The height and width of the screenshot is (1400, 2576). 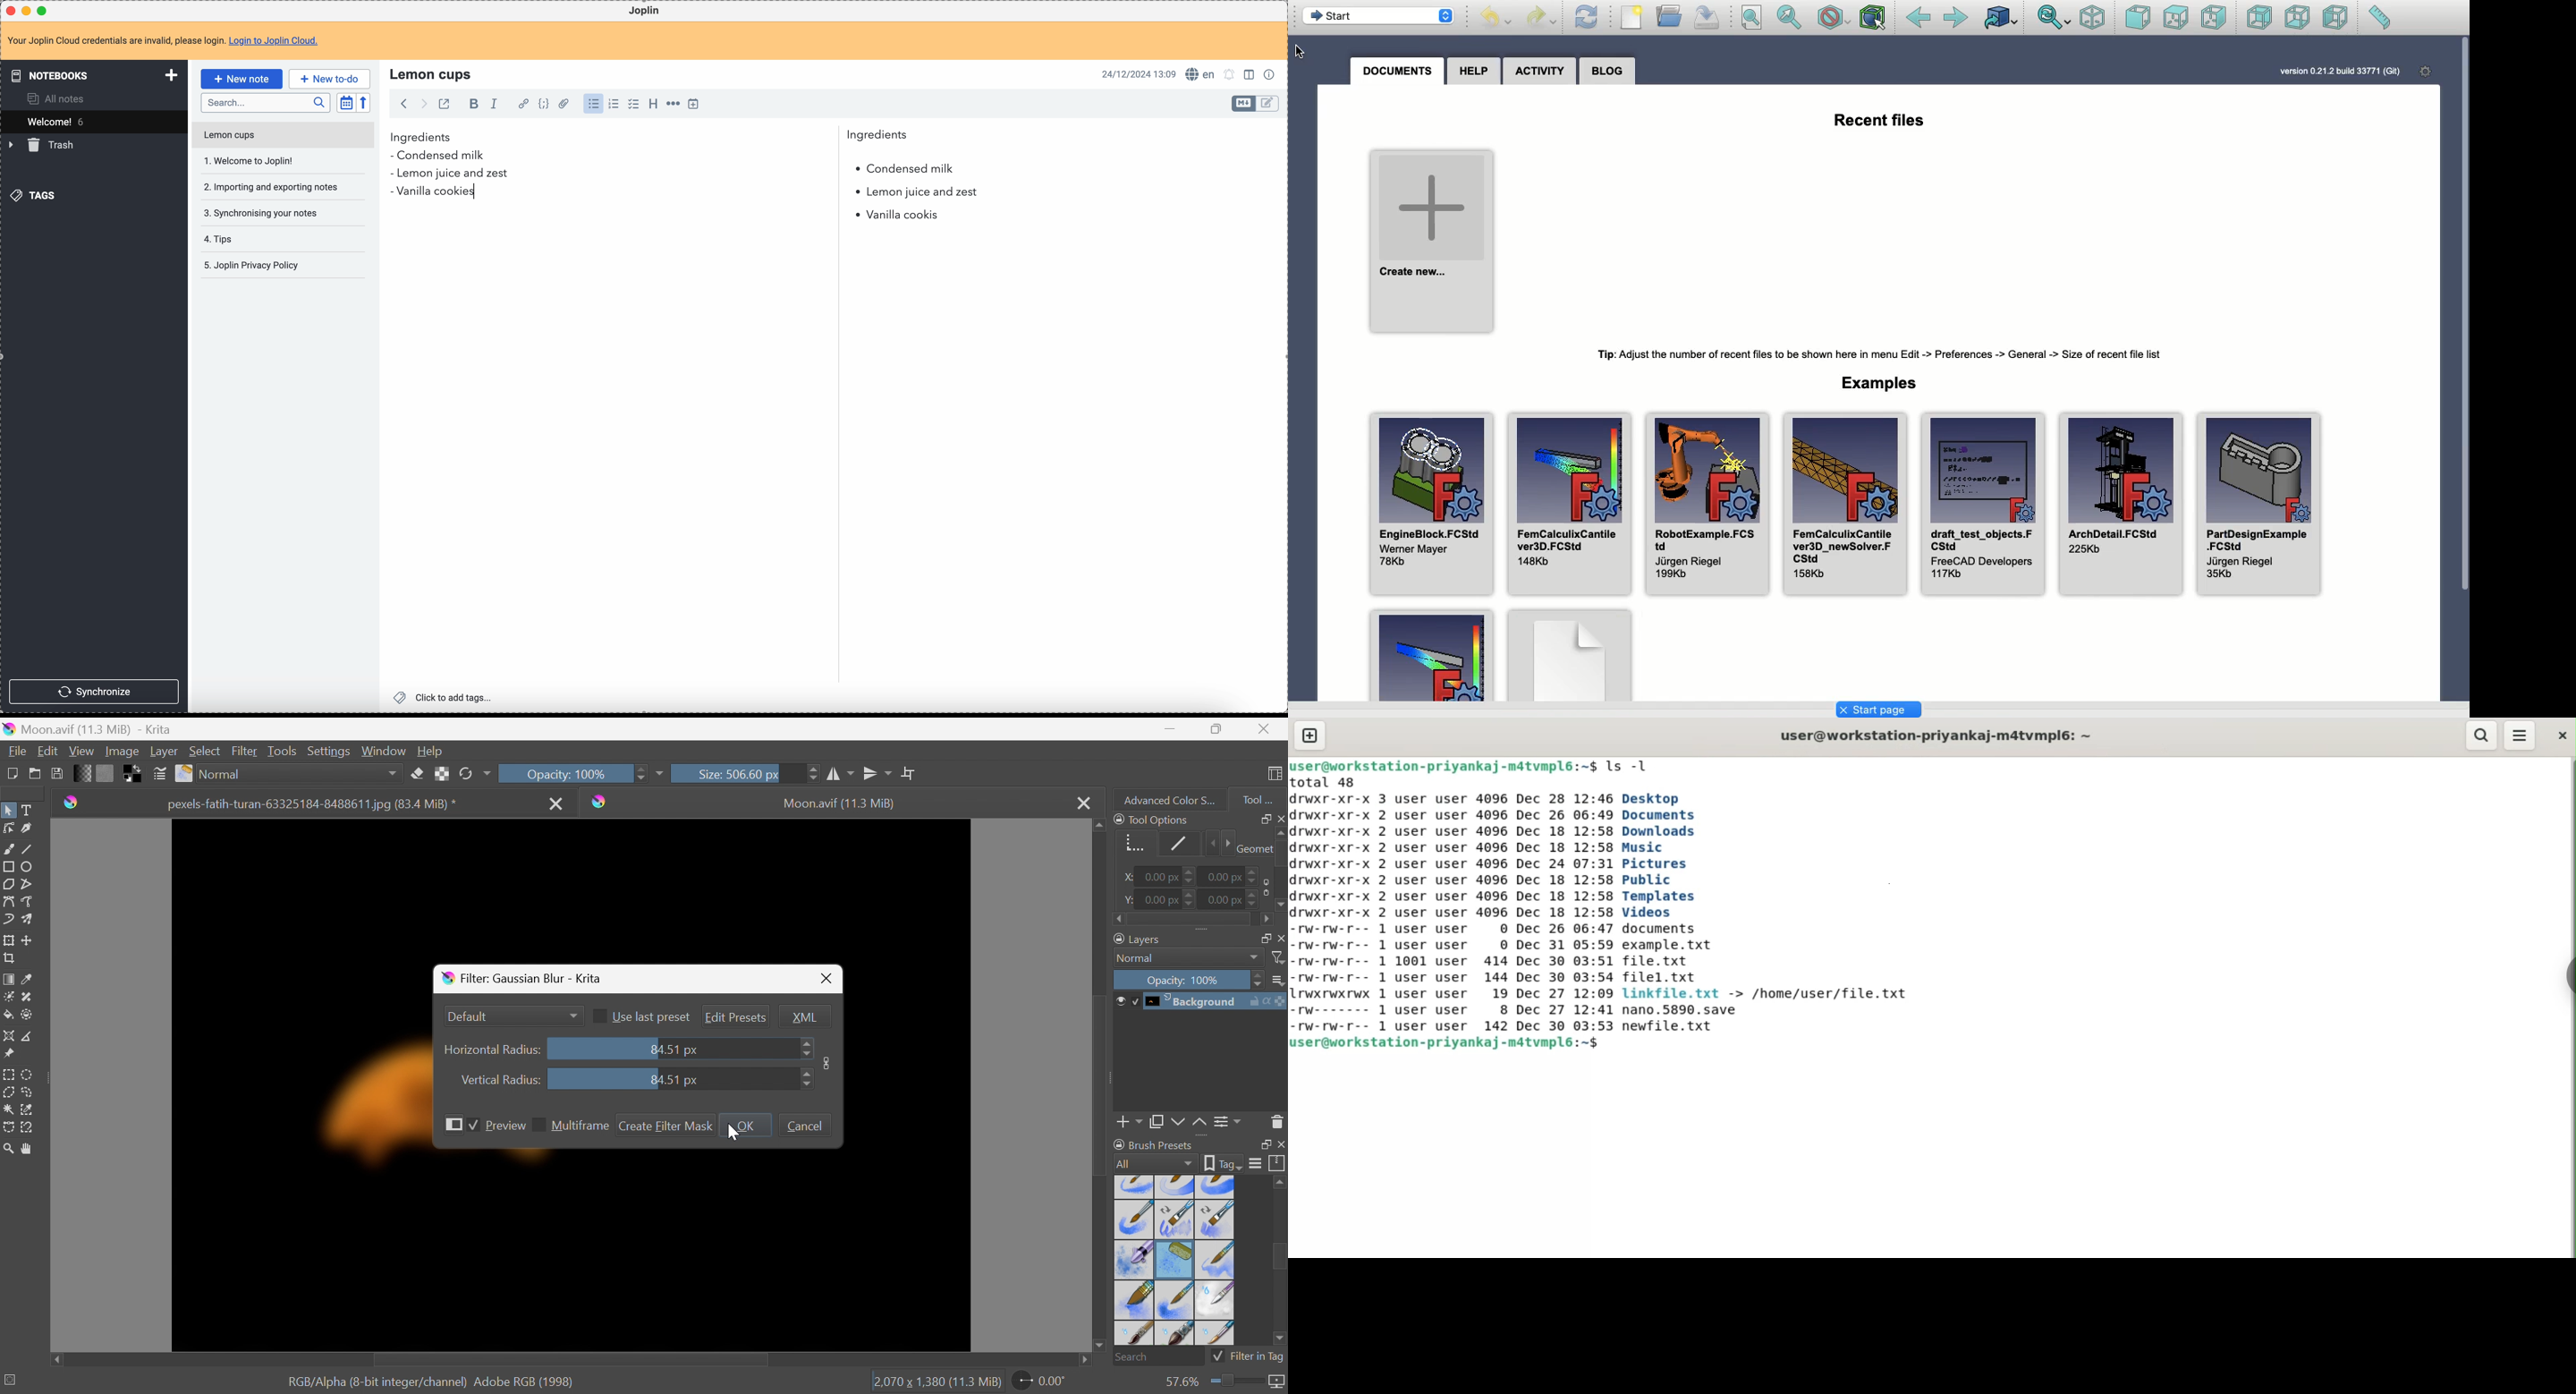 I want to click on Tools, so click(x=281, y=752).